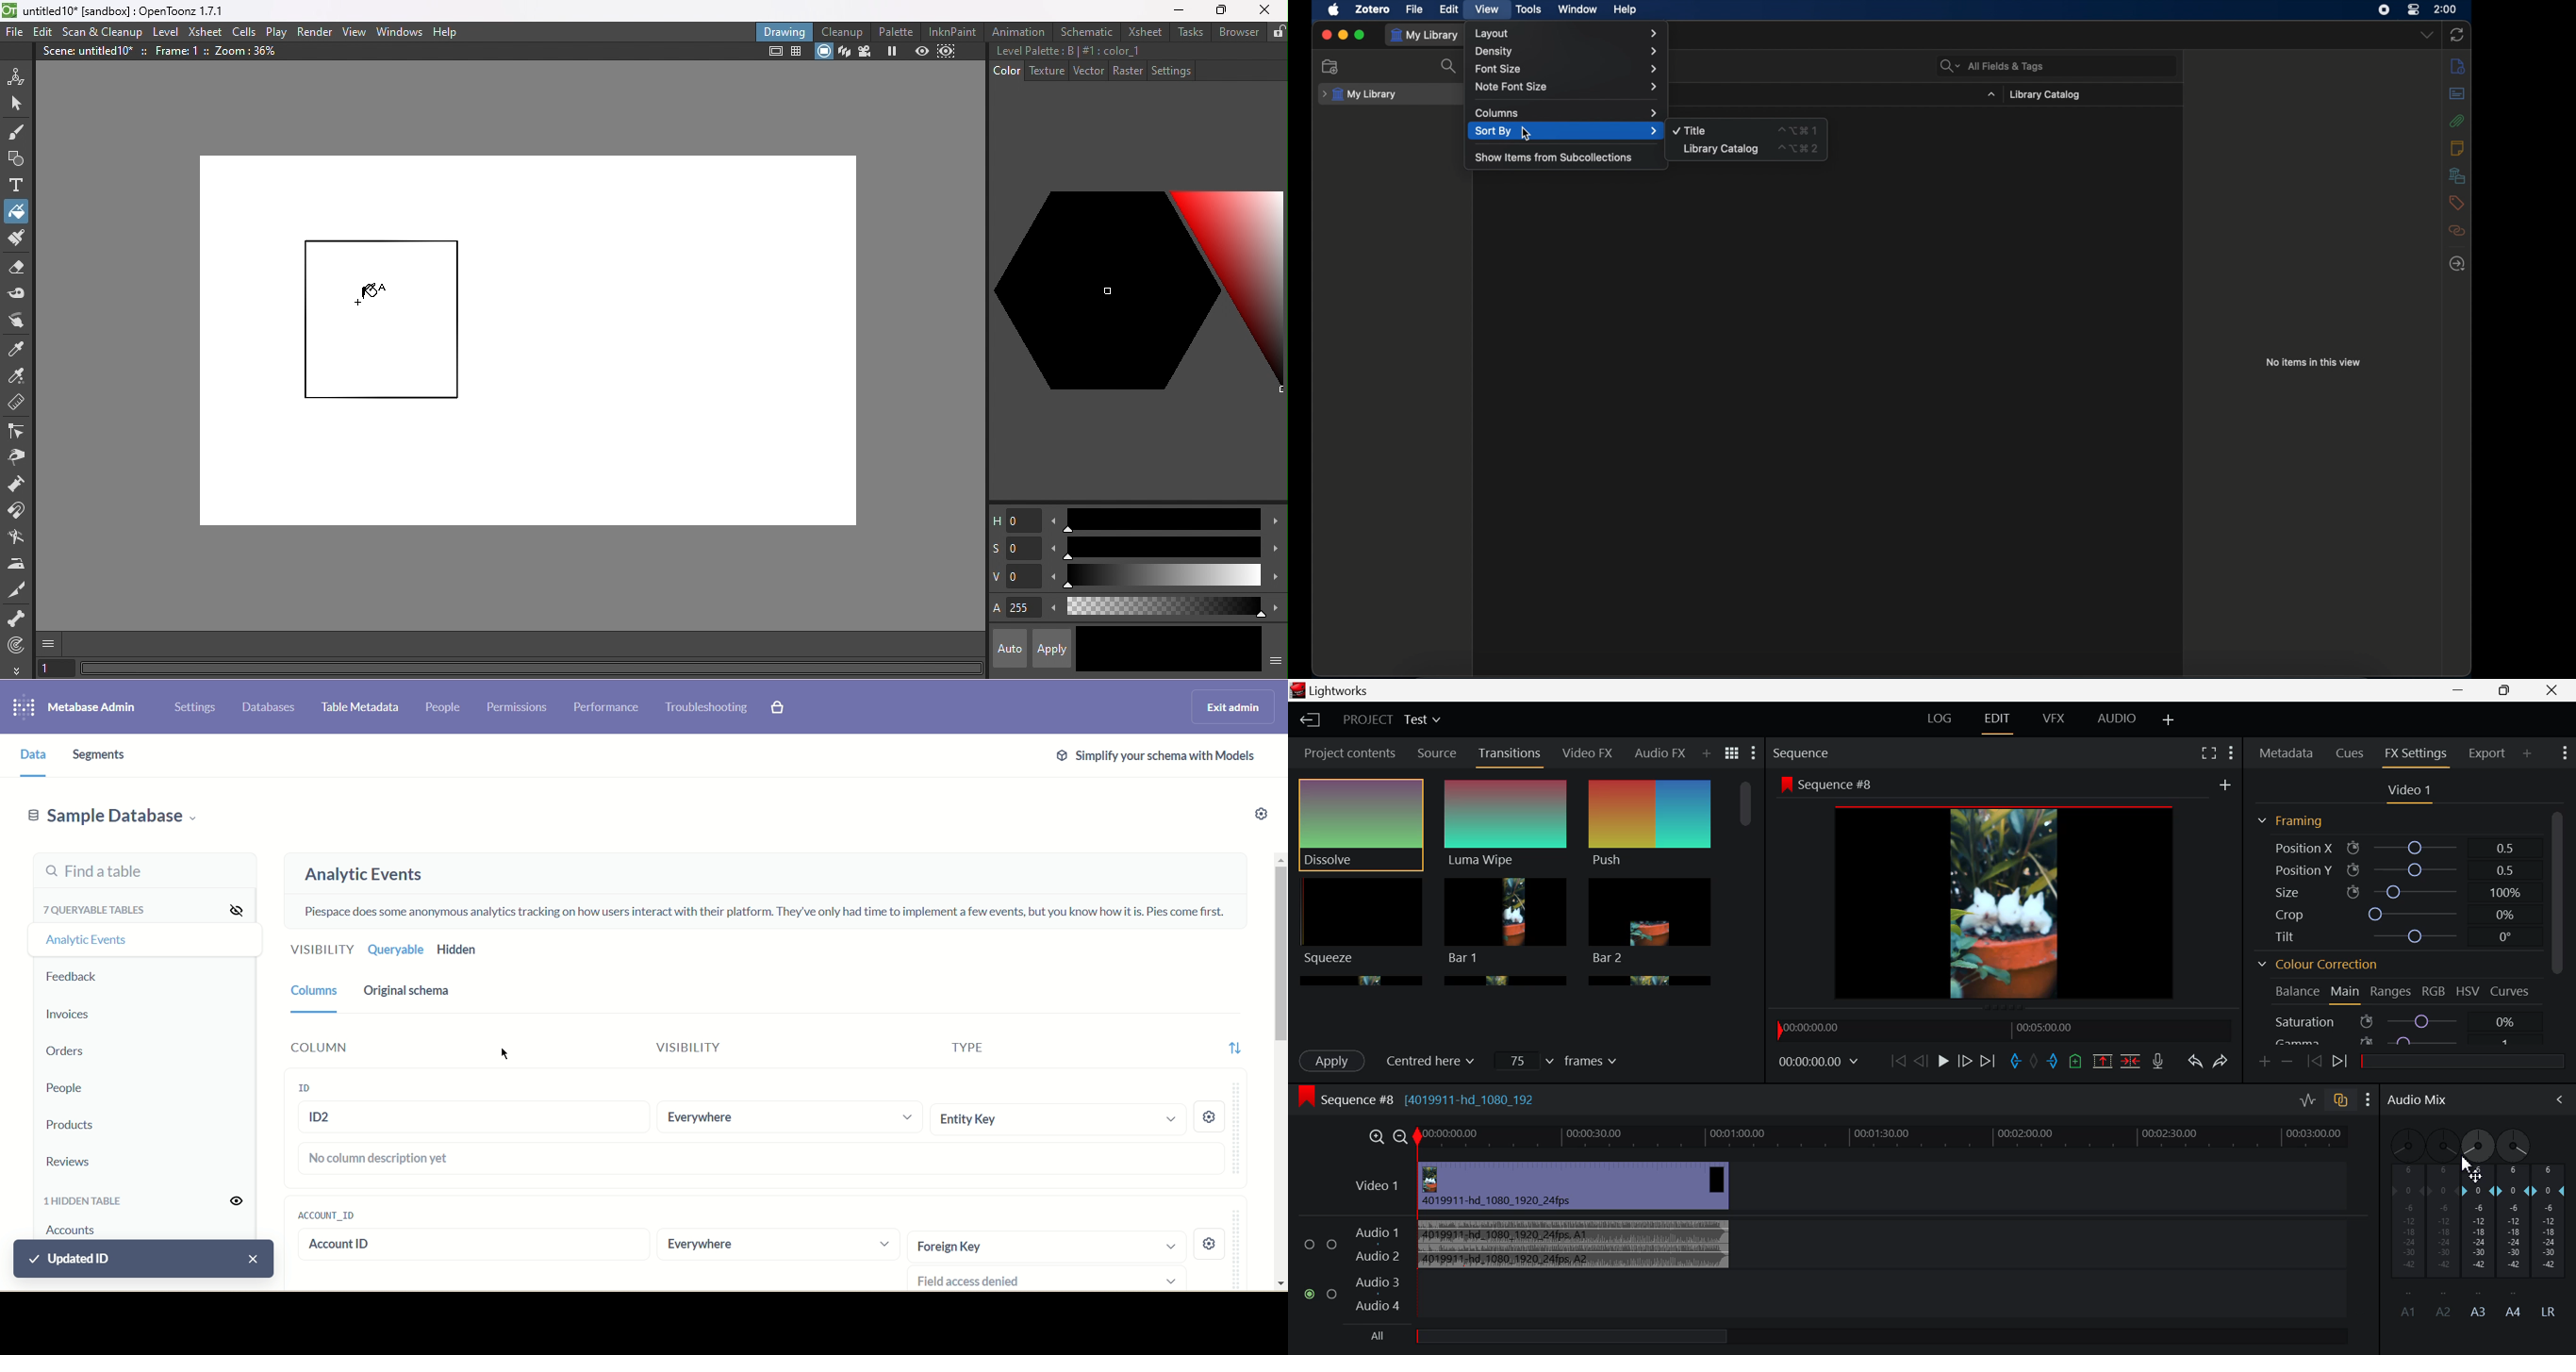 This screenshot has height=1372, width=2576. I want to click on Timeline Zoom In/Out, so click(1385, 1137).